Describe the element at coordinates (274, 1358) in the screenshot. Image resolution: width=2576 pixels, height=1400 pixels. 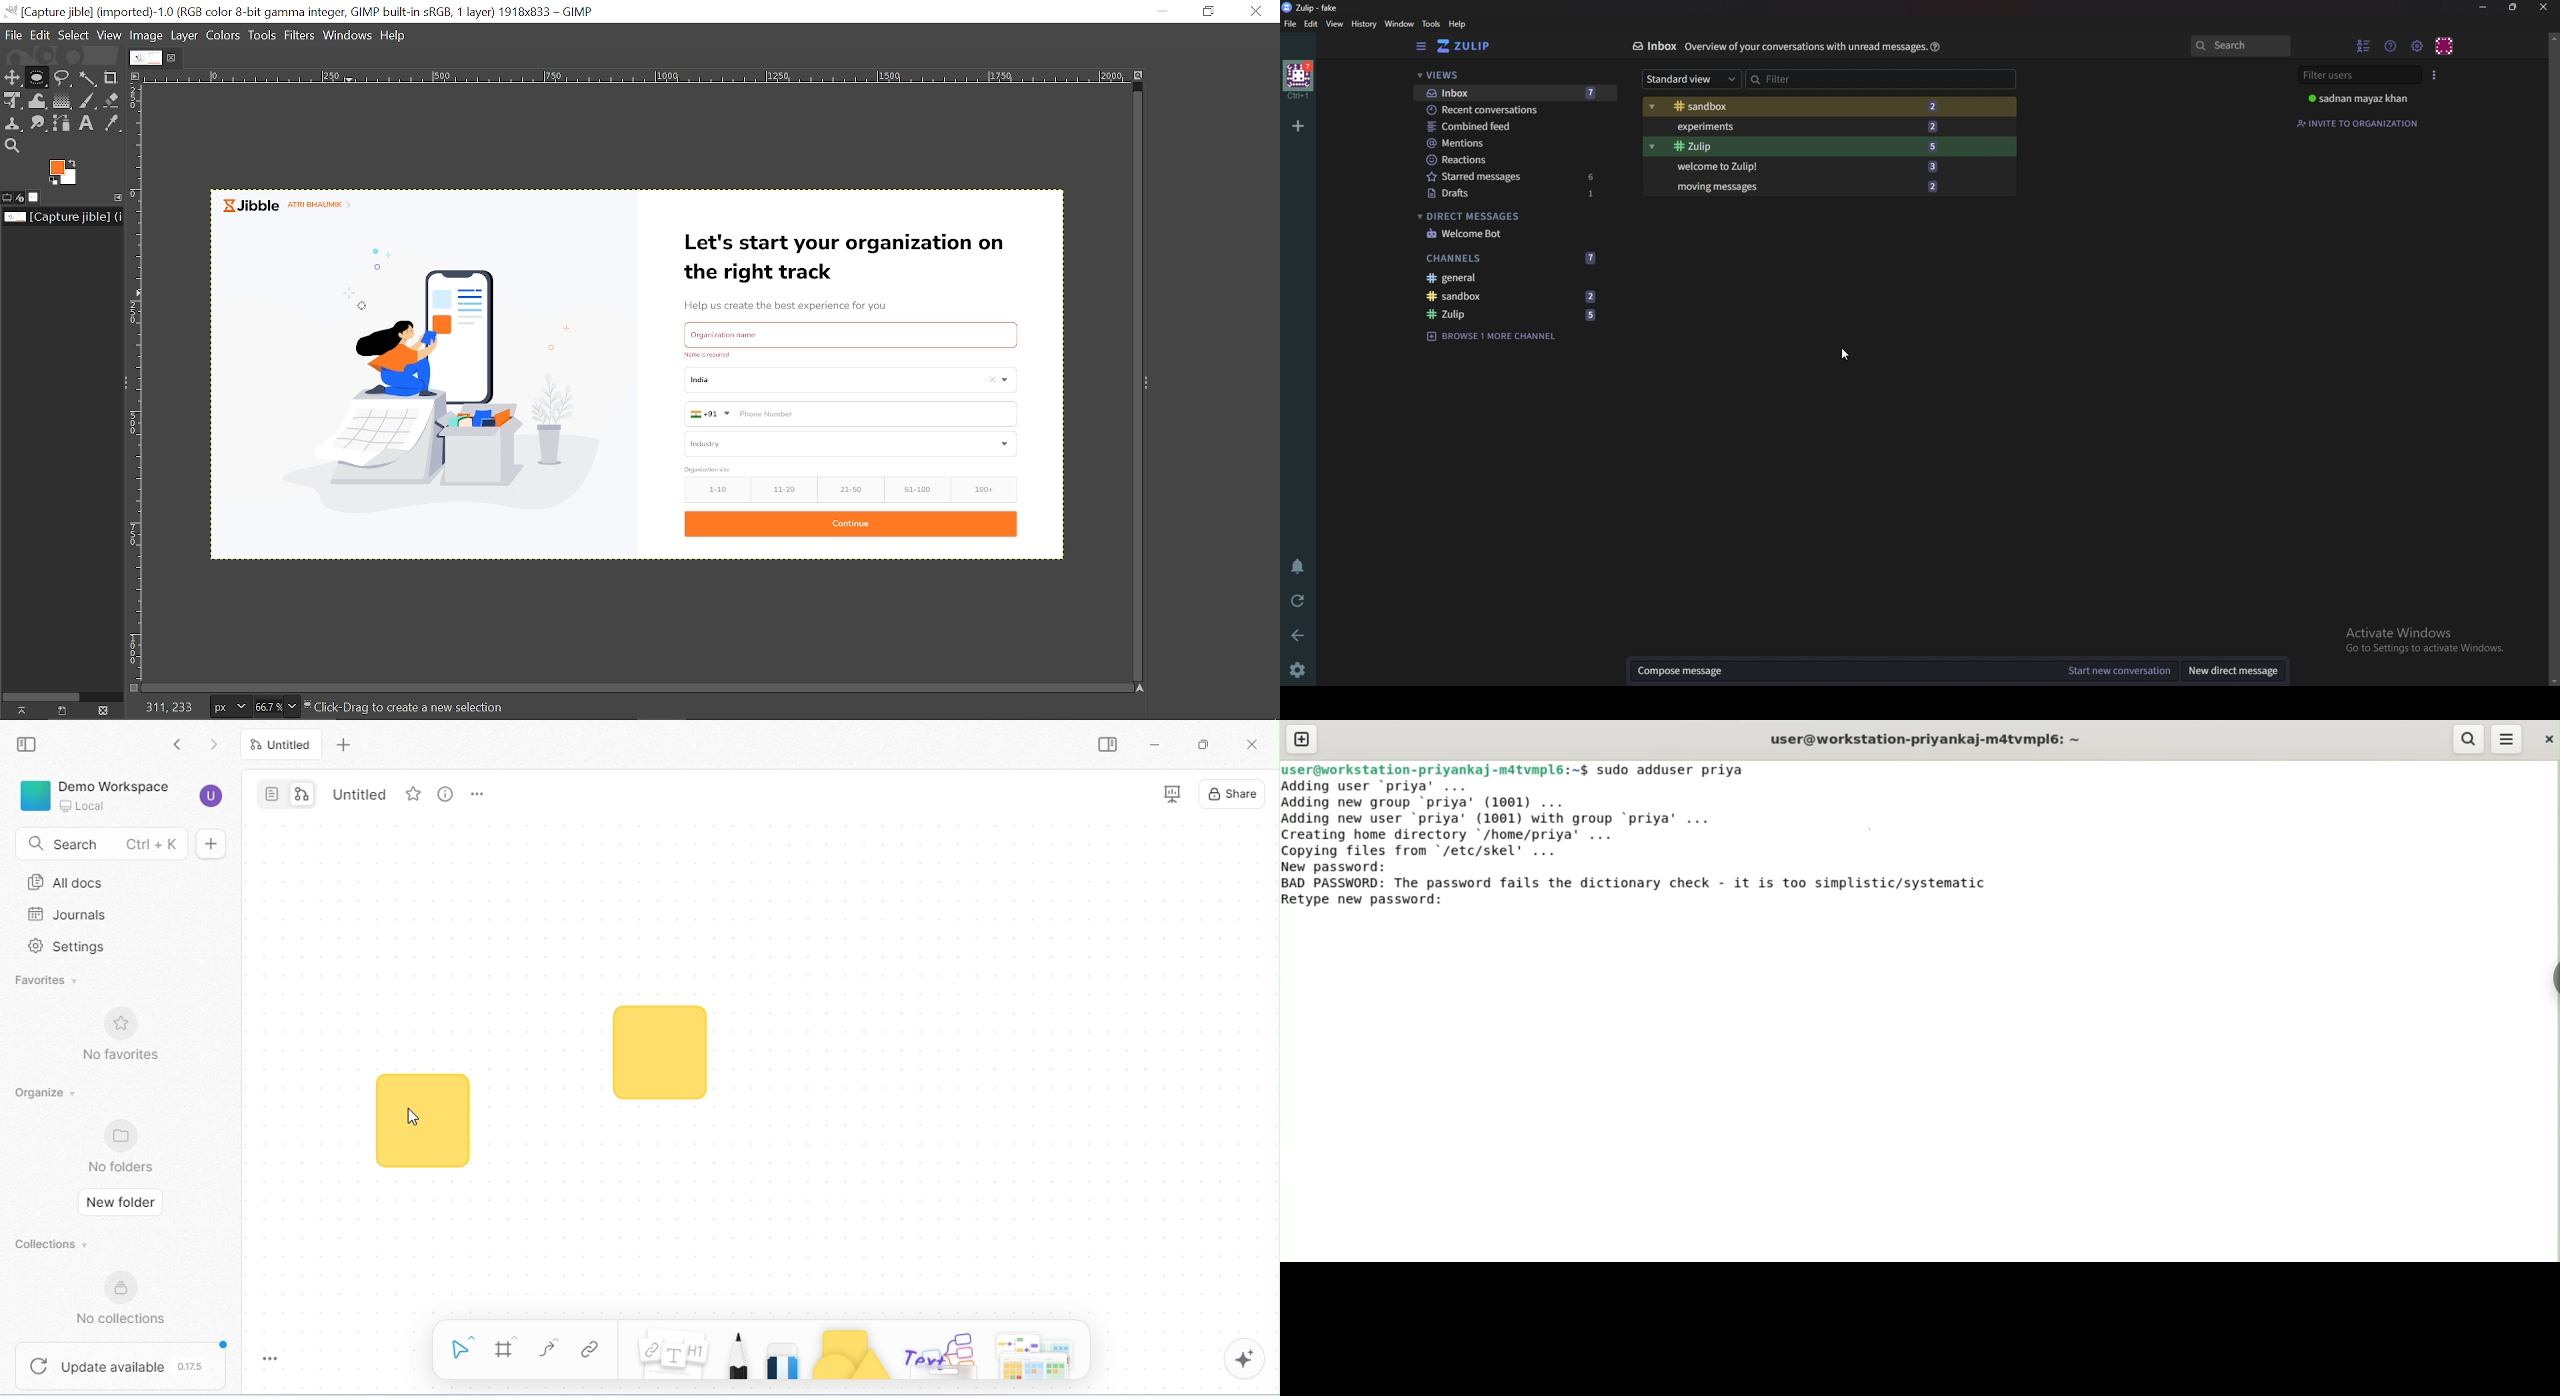
I see `toggle zoom` at that location.